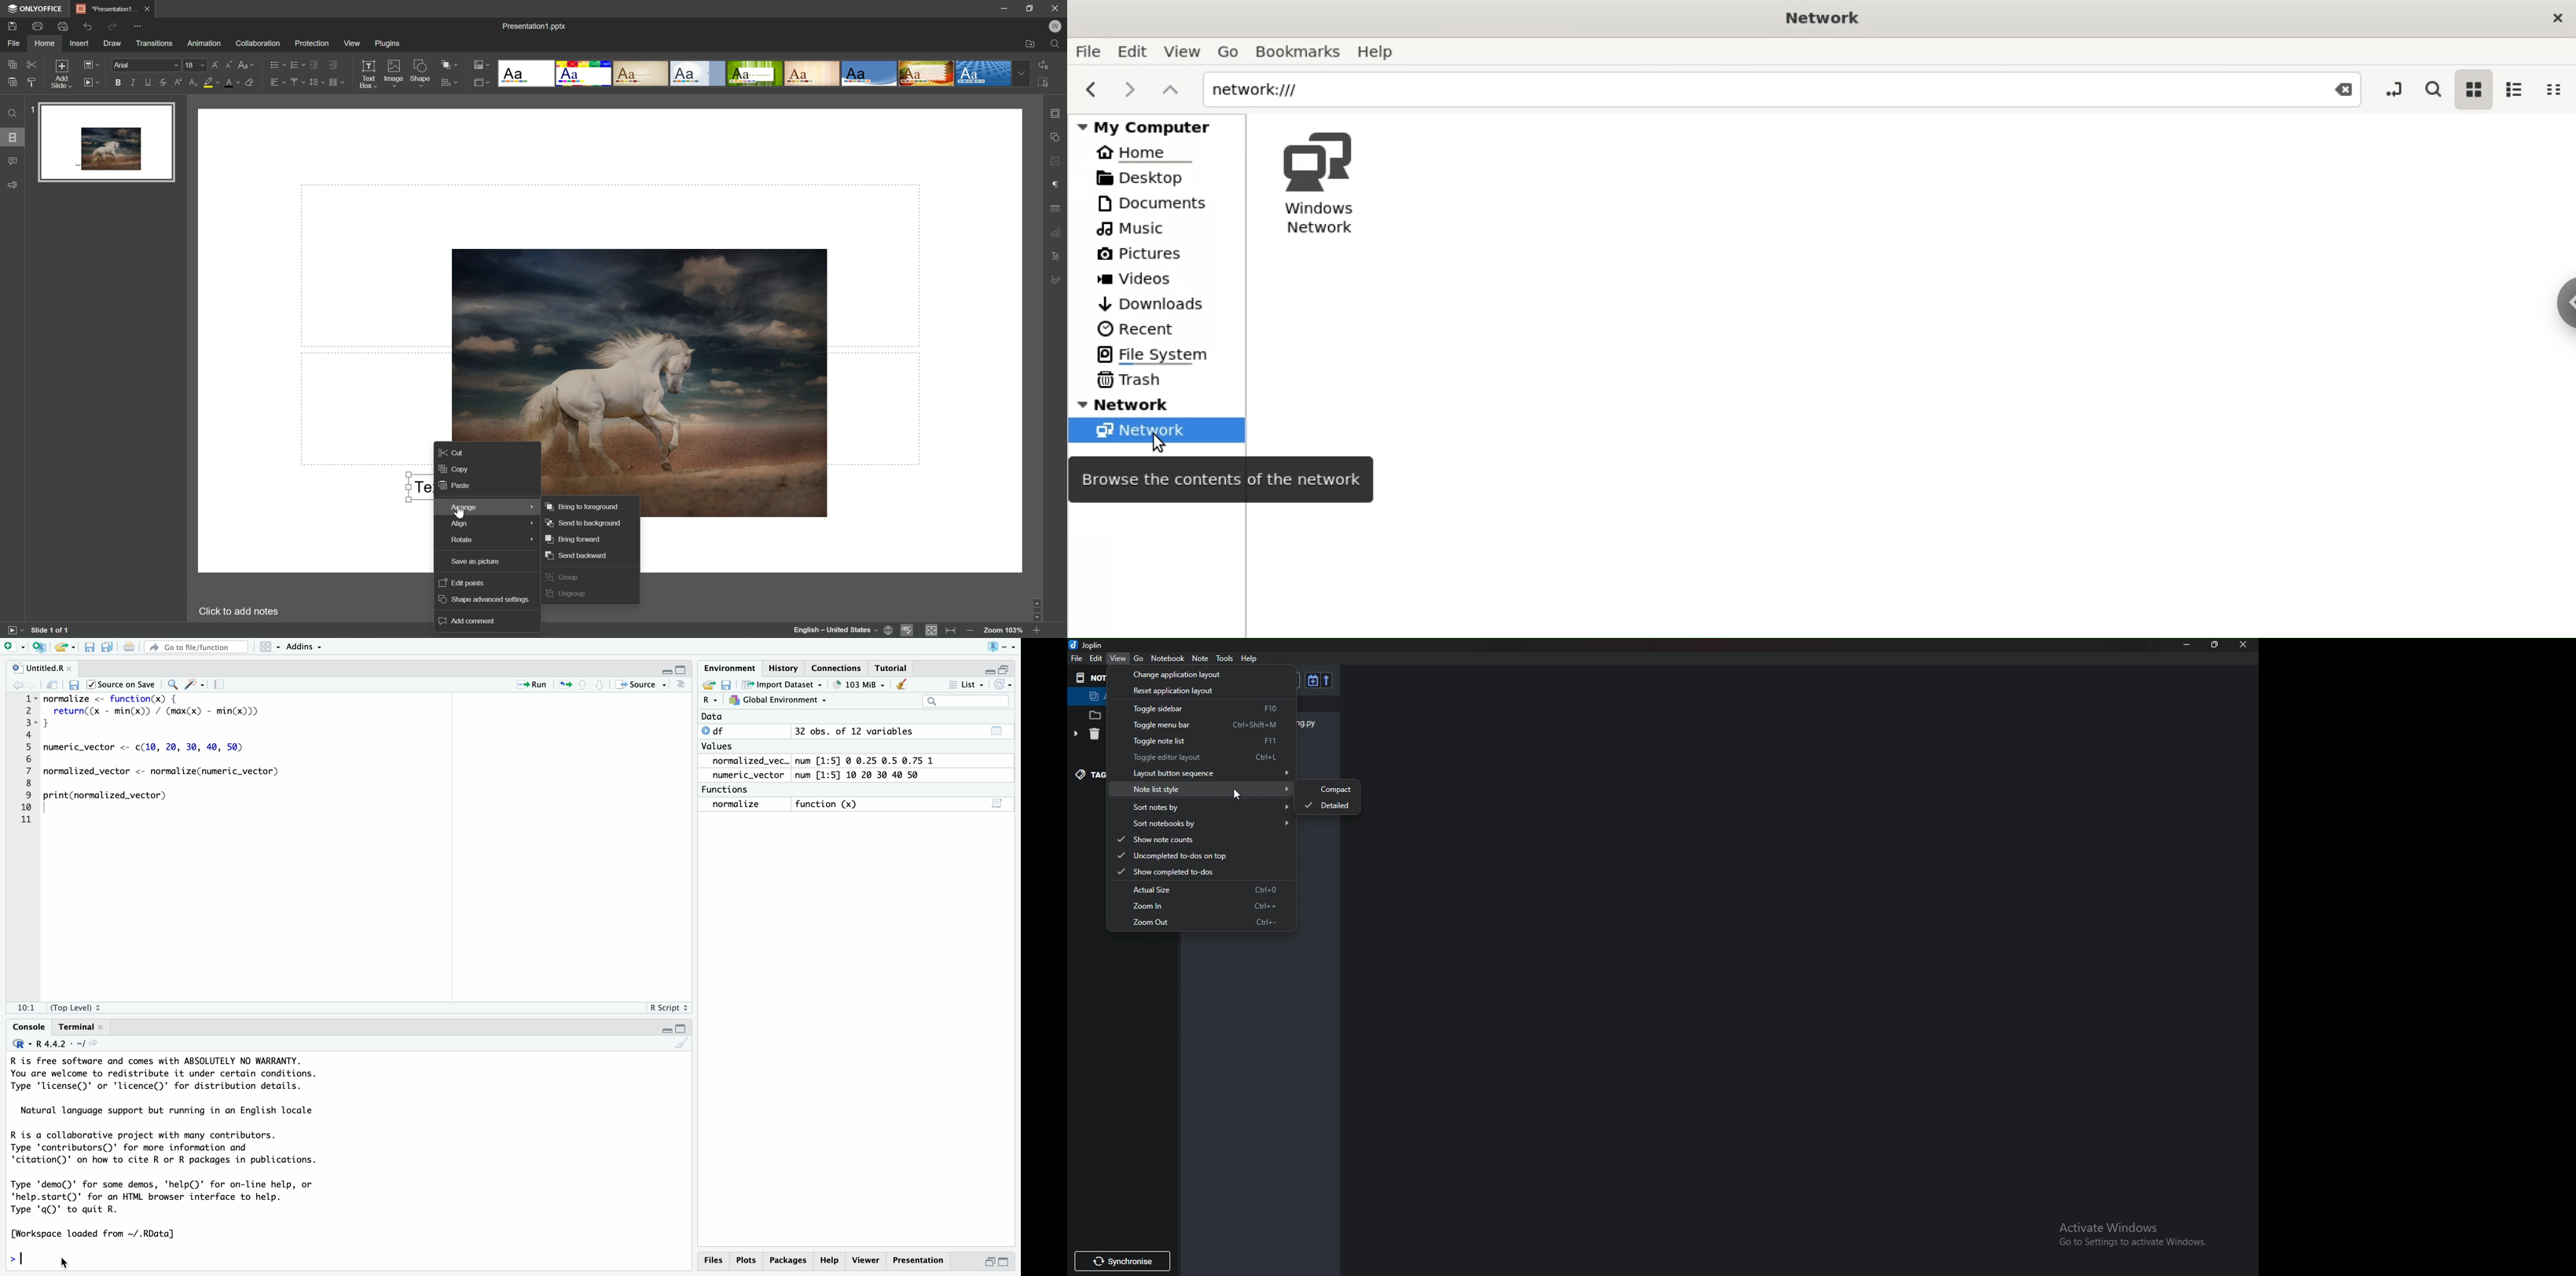 This screenshot has width=2576, height=1288. I want to click on Underline, so click(148, 83).